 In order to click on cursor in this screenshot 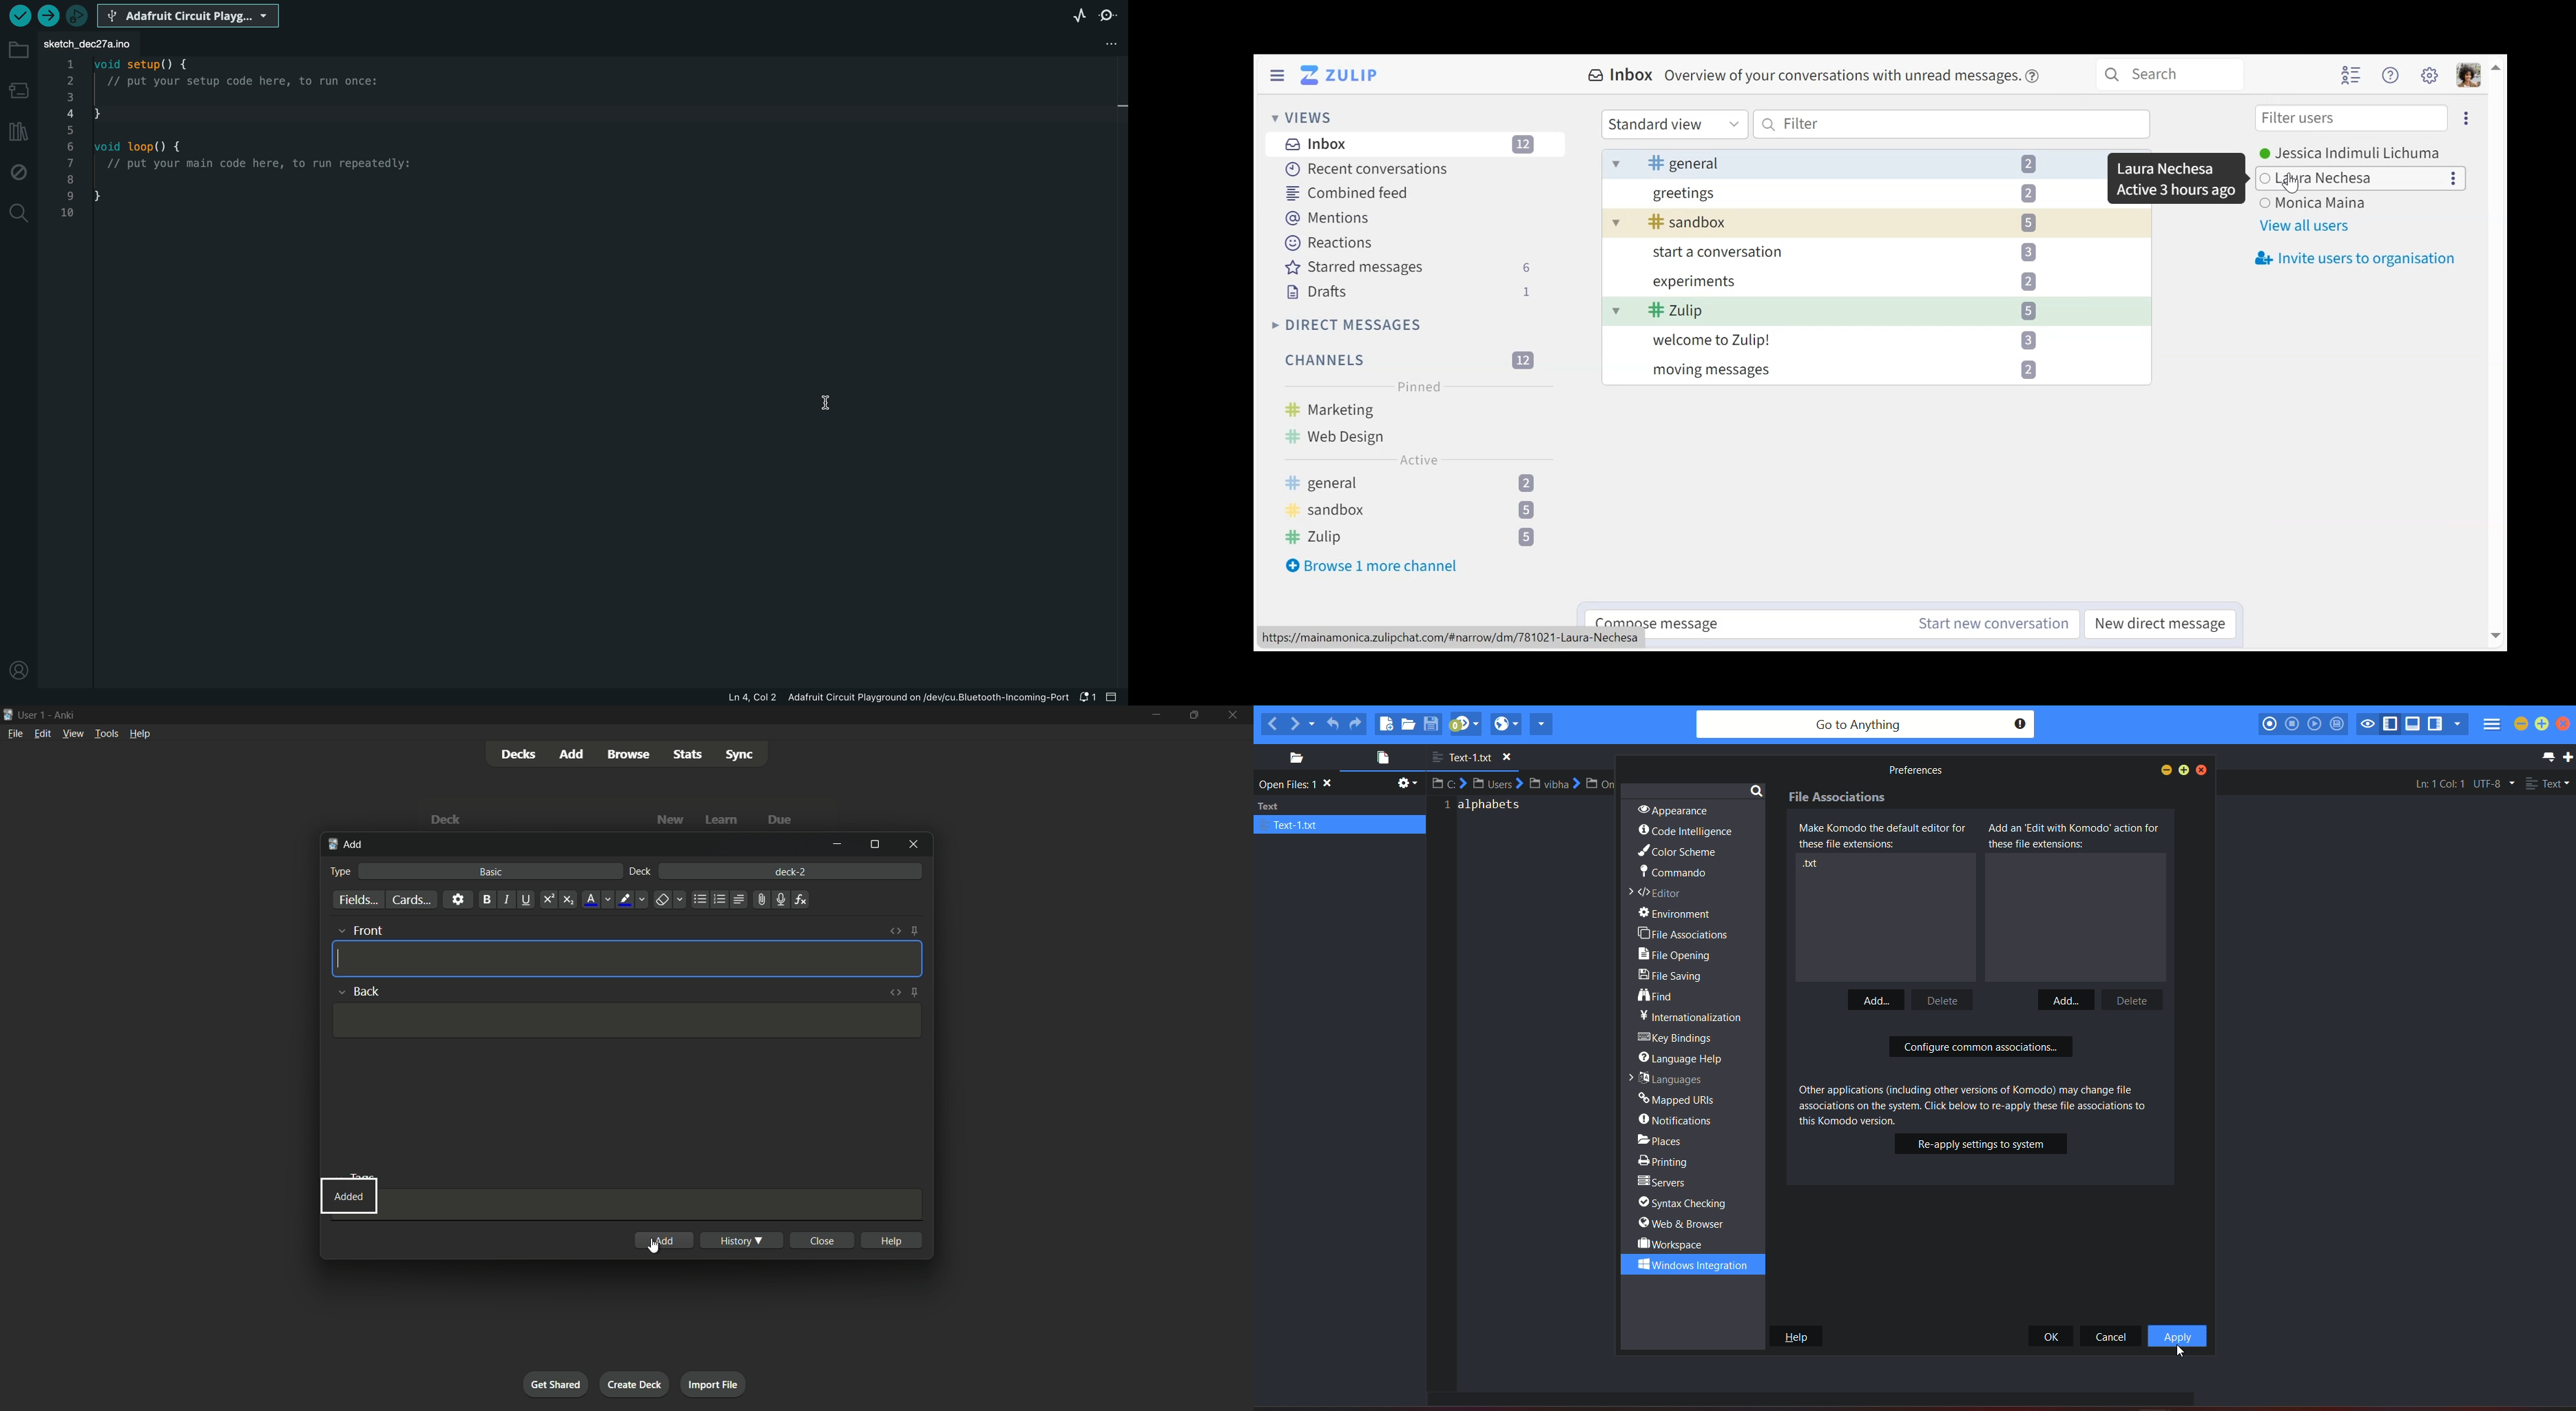, I will do `click(653, 1247)`.